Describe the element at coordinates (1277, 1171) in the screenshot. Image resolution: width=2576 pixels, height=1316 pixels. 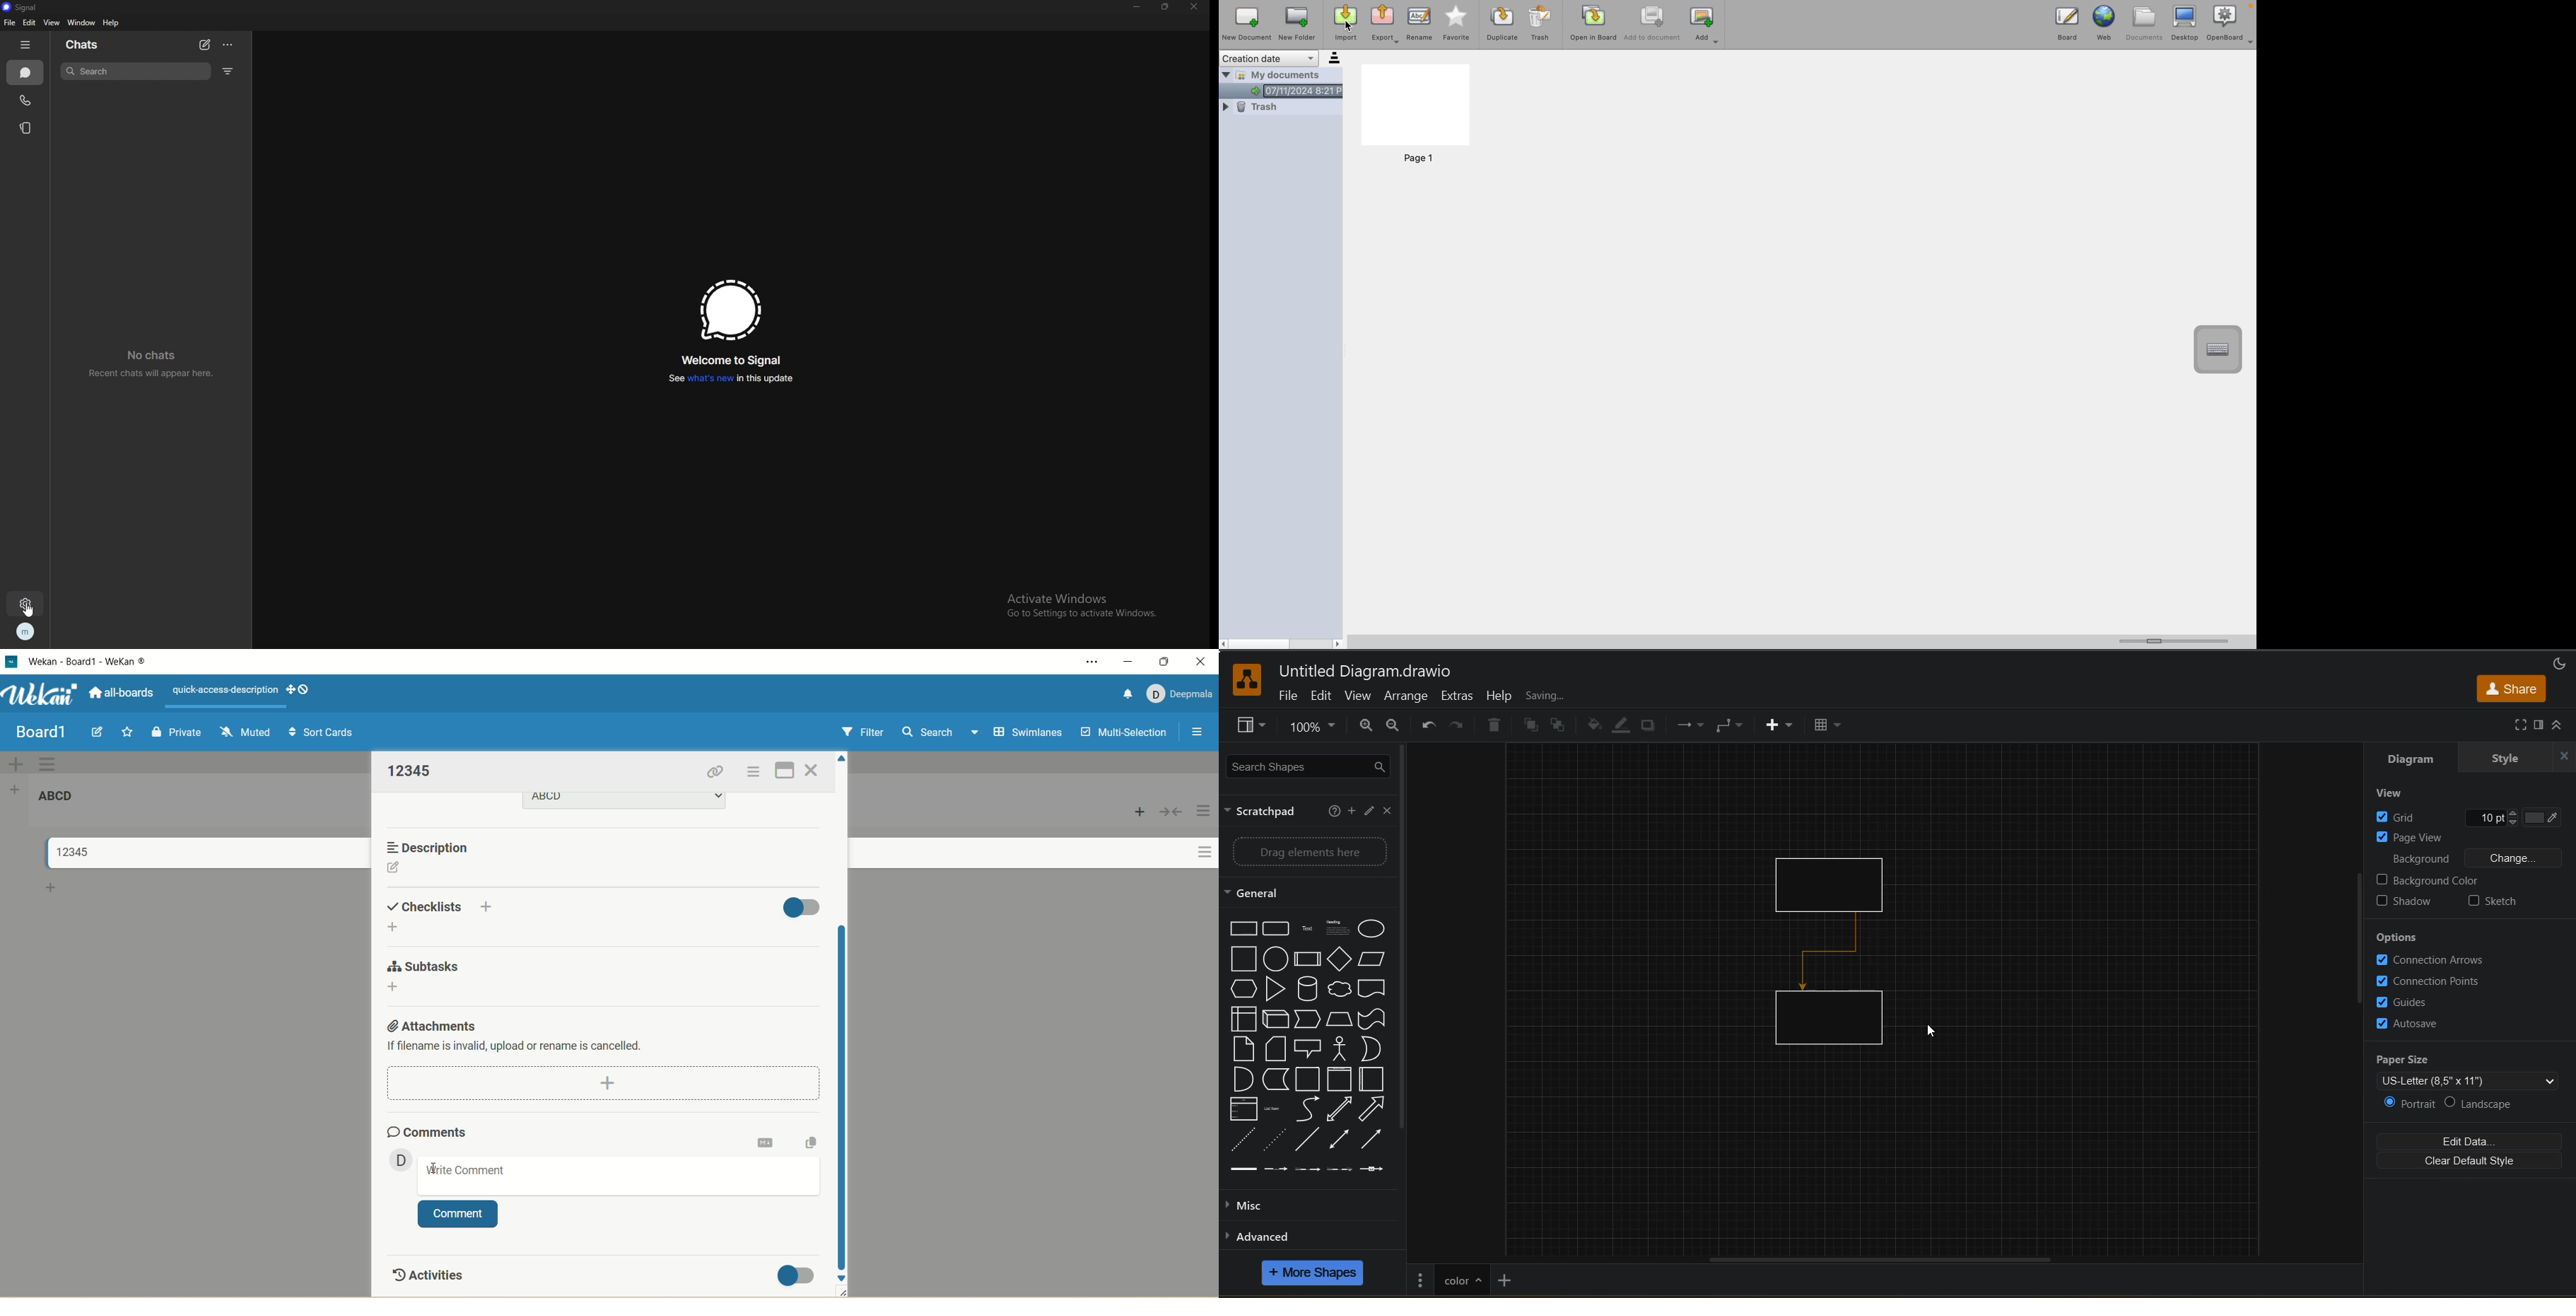
I see `Connector with label` at that location.